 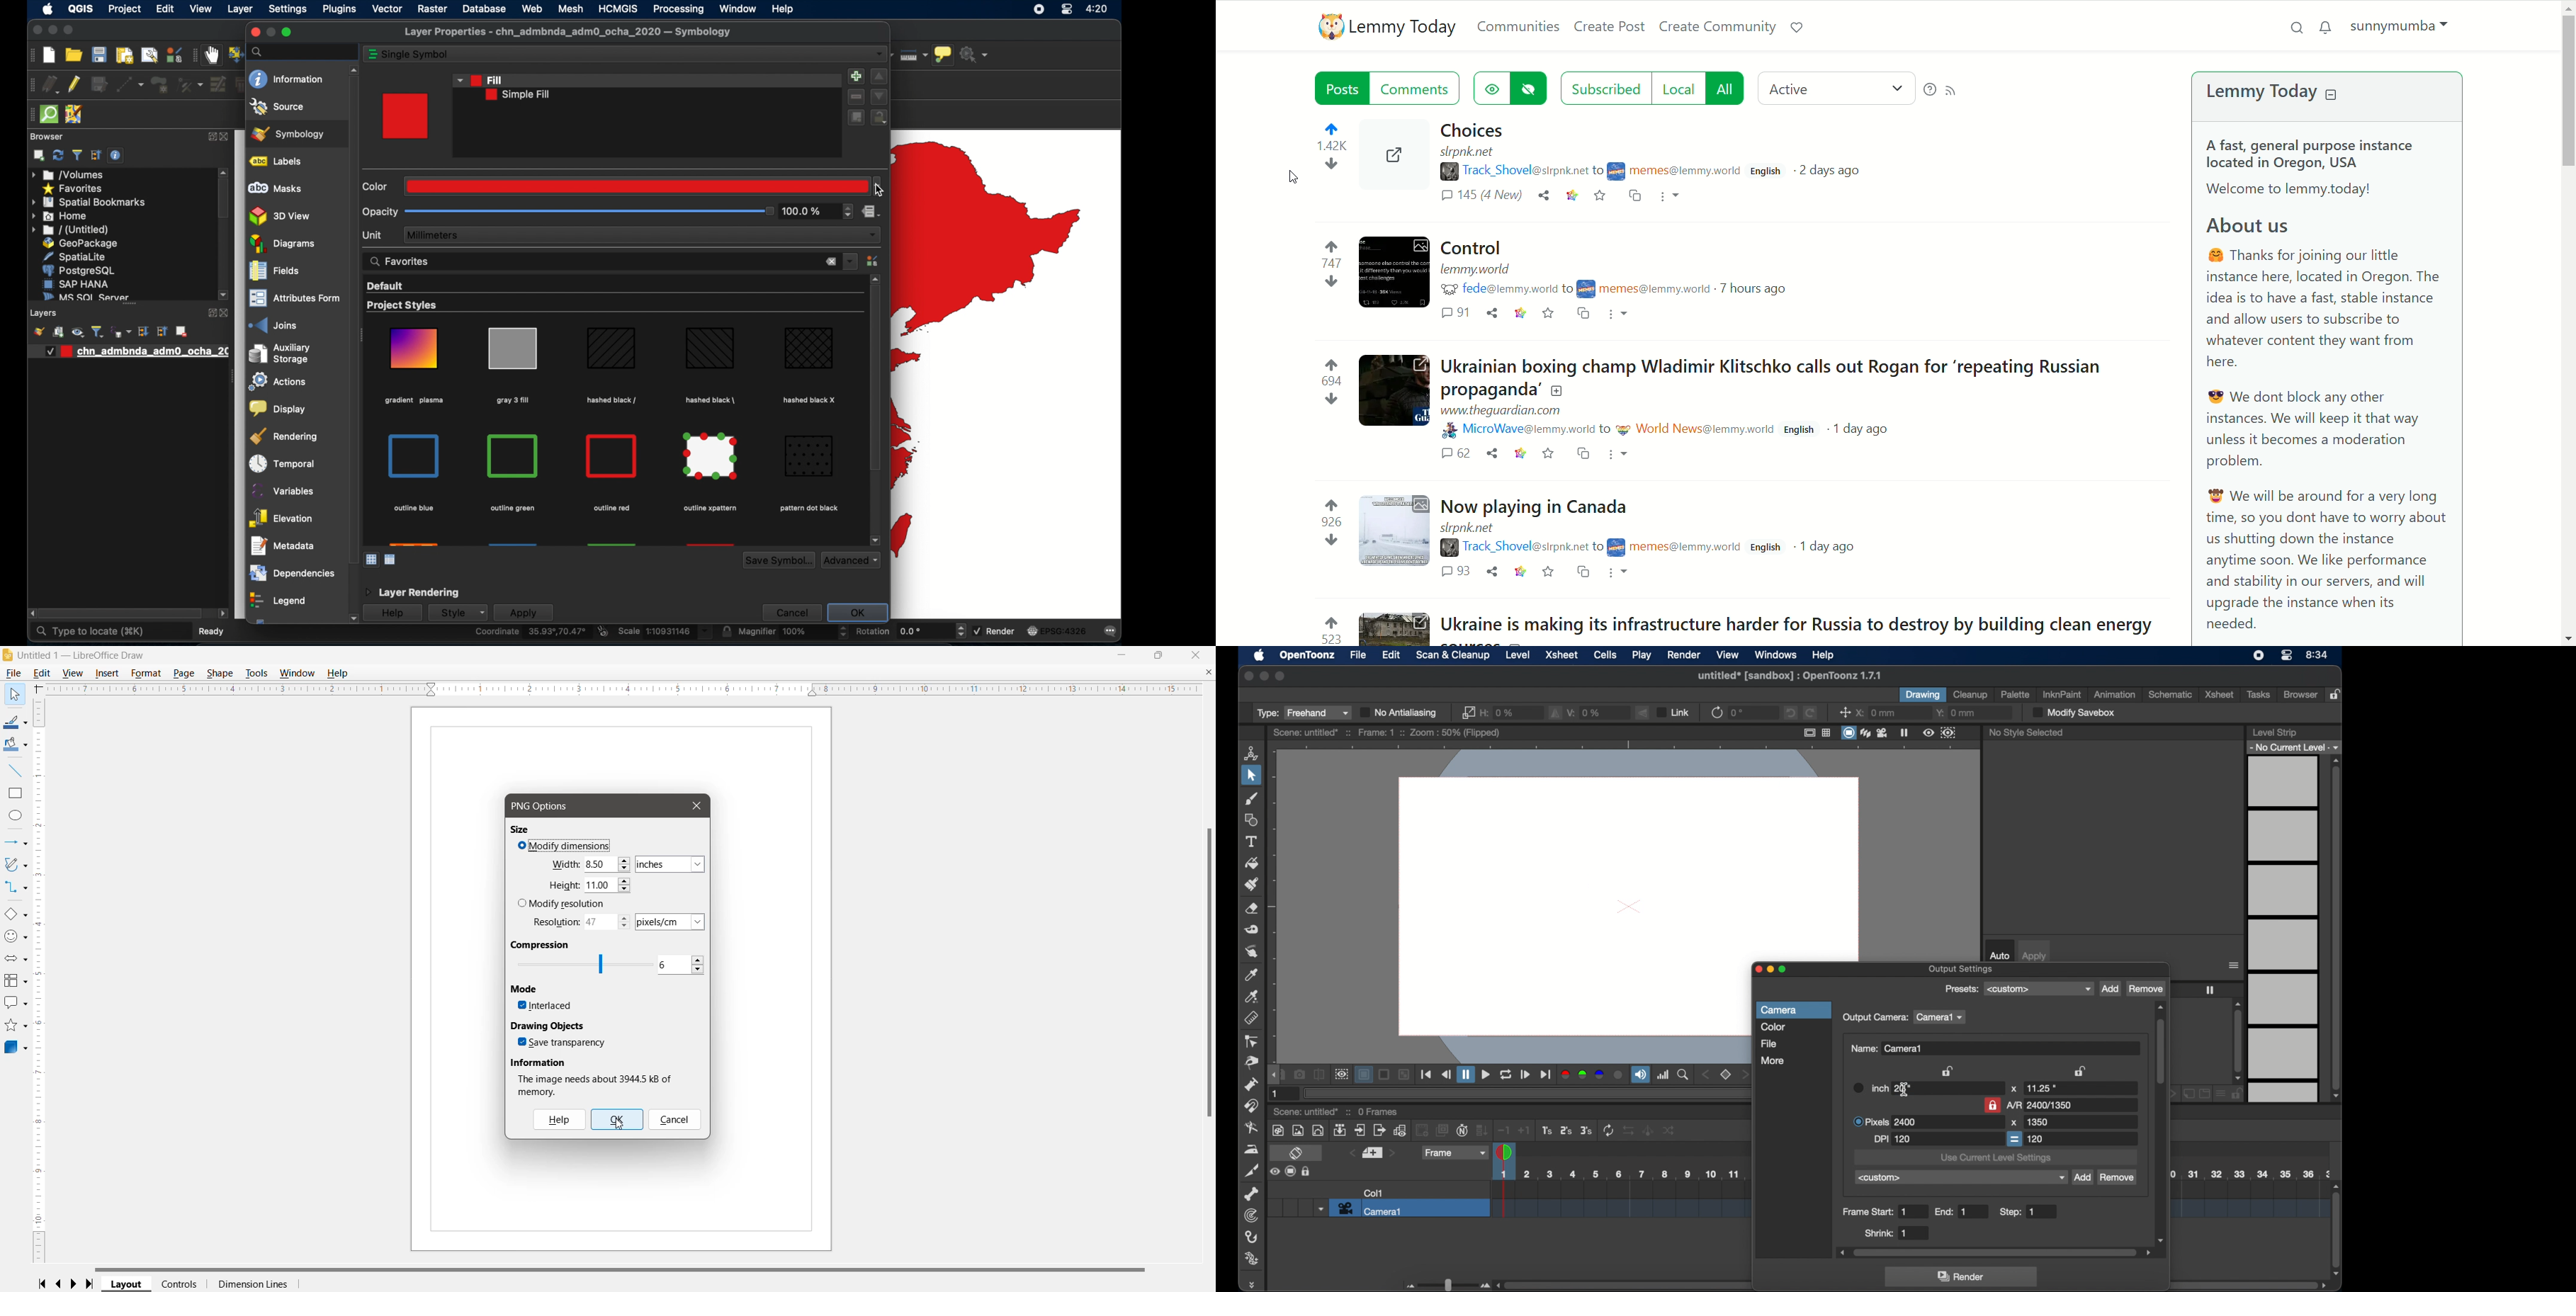 I want to click on save, so click(x=1552, y=573).